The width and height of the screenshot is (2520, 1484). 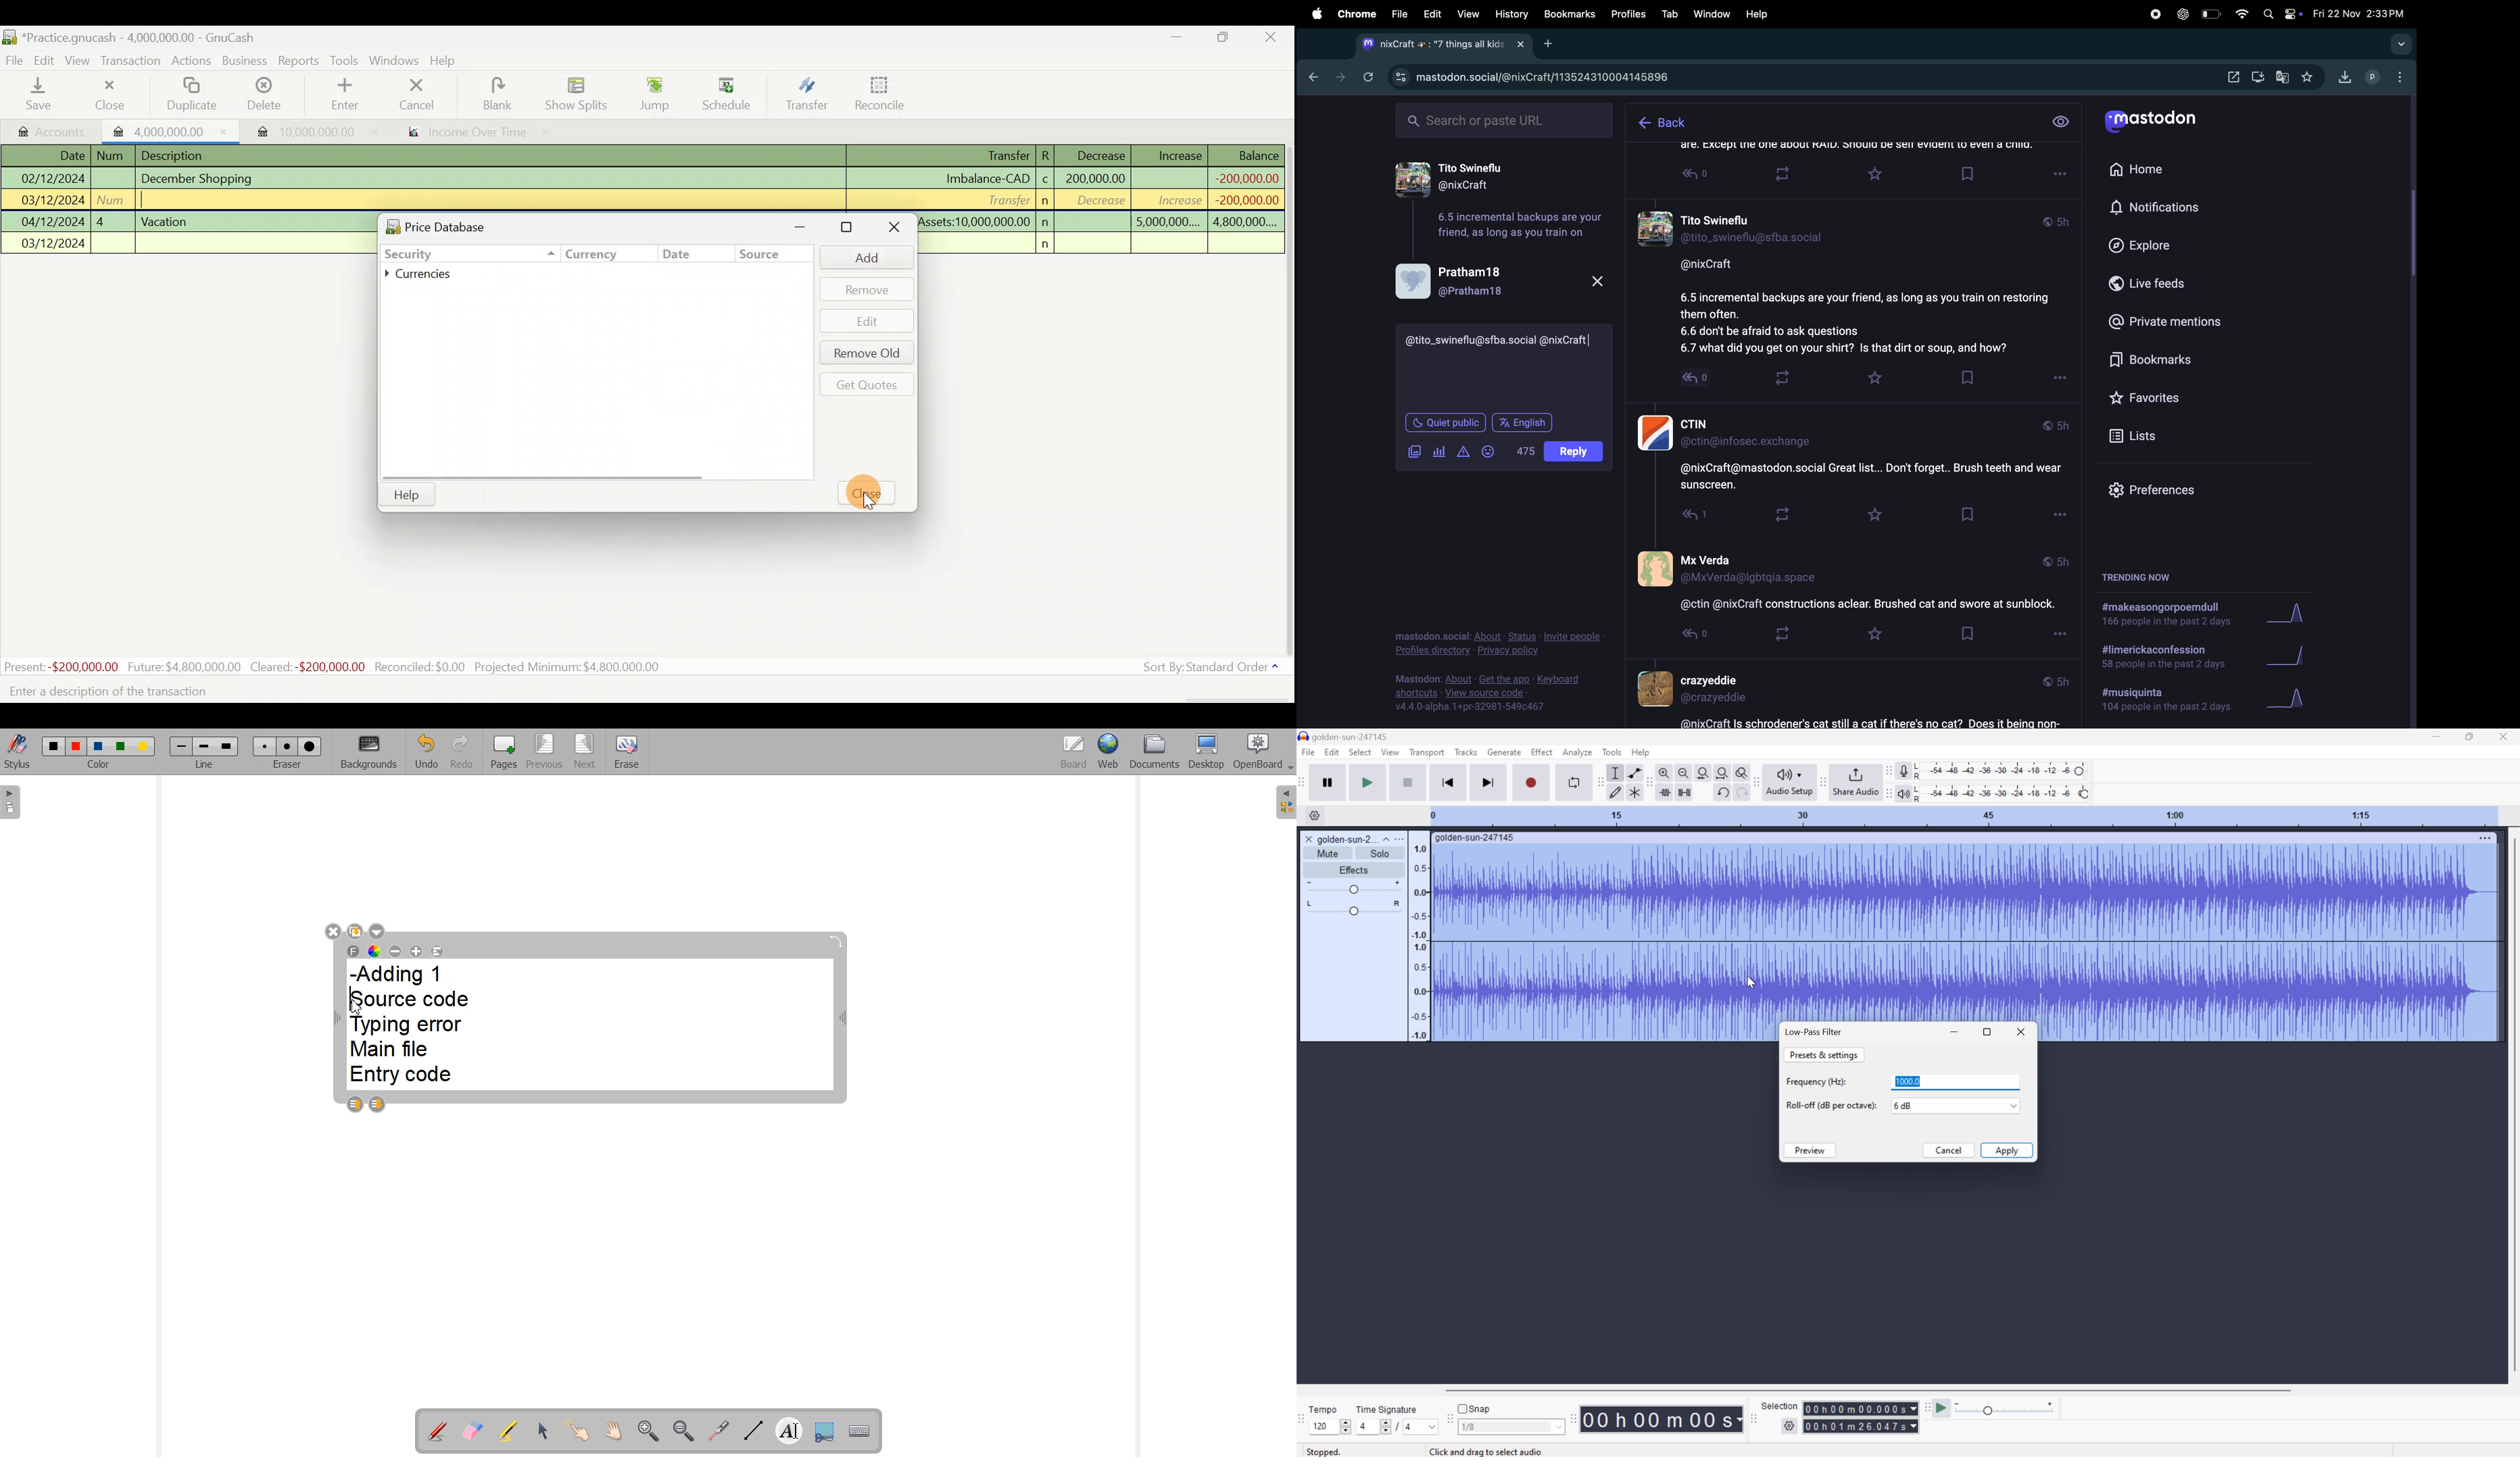 I want to click on Text Alignment, so click(x=437, y=952).